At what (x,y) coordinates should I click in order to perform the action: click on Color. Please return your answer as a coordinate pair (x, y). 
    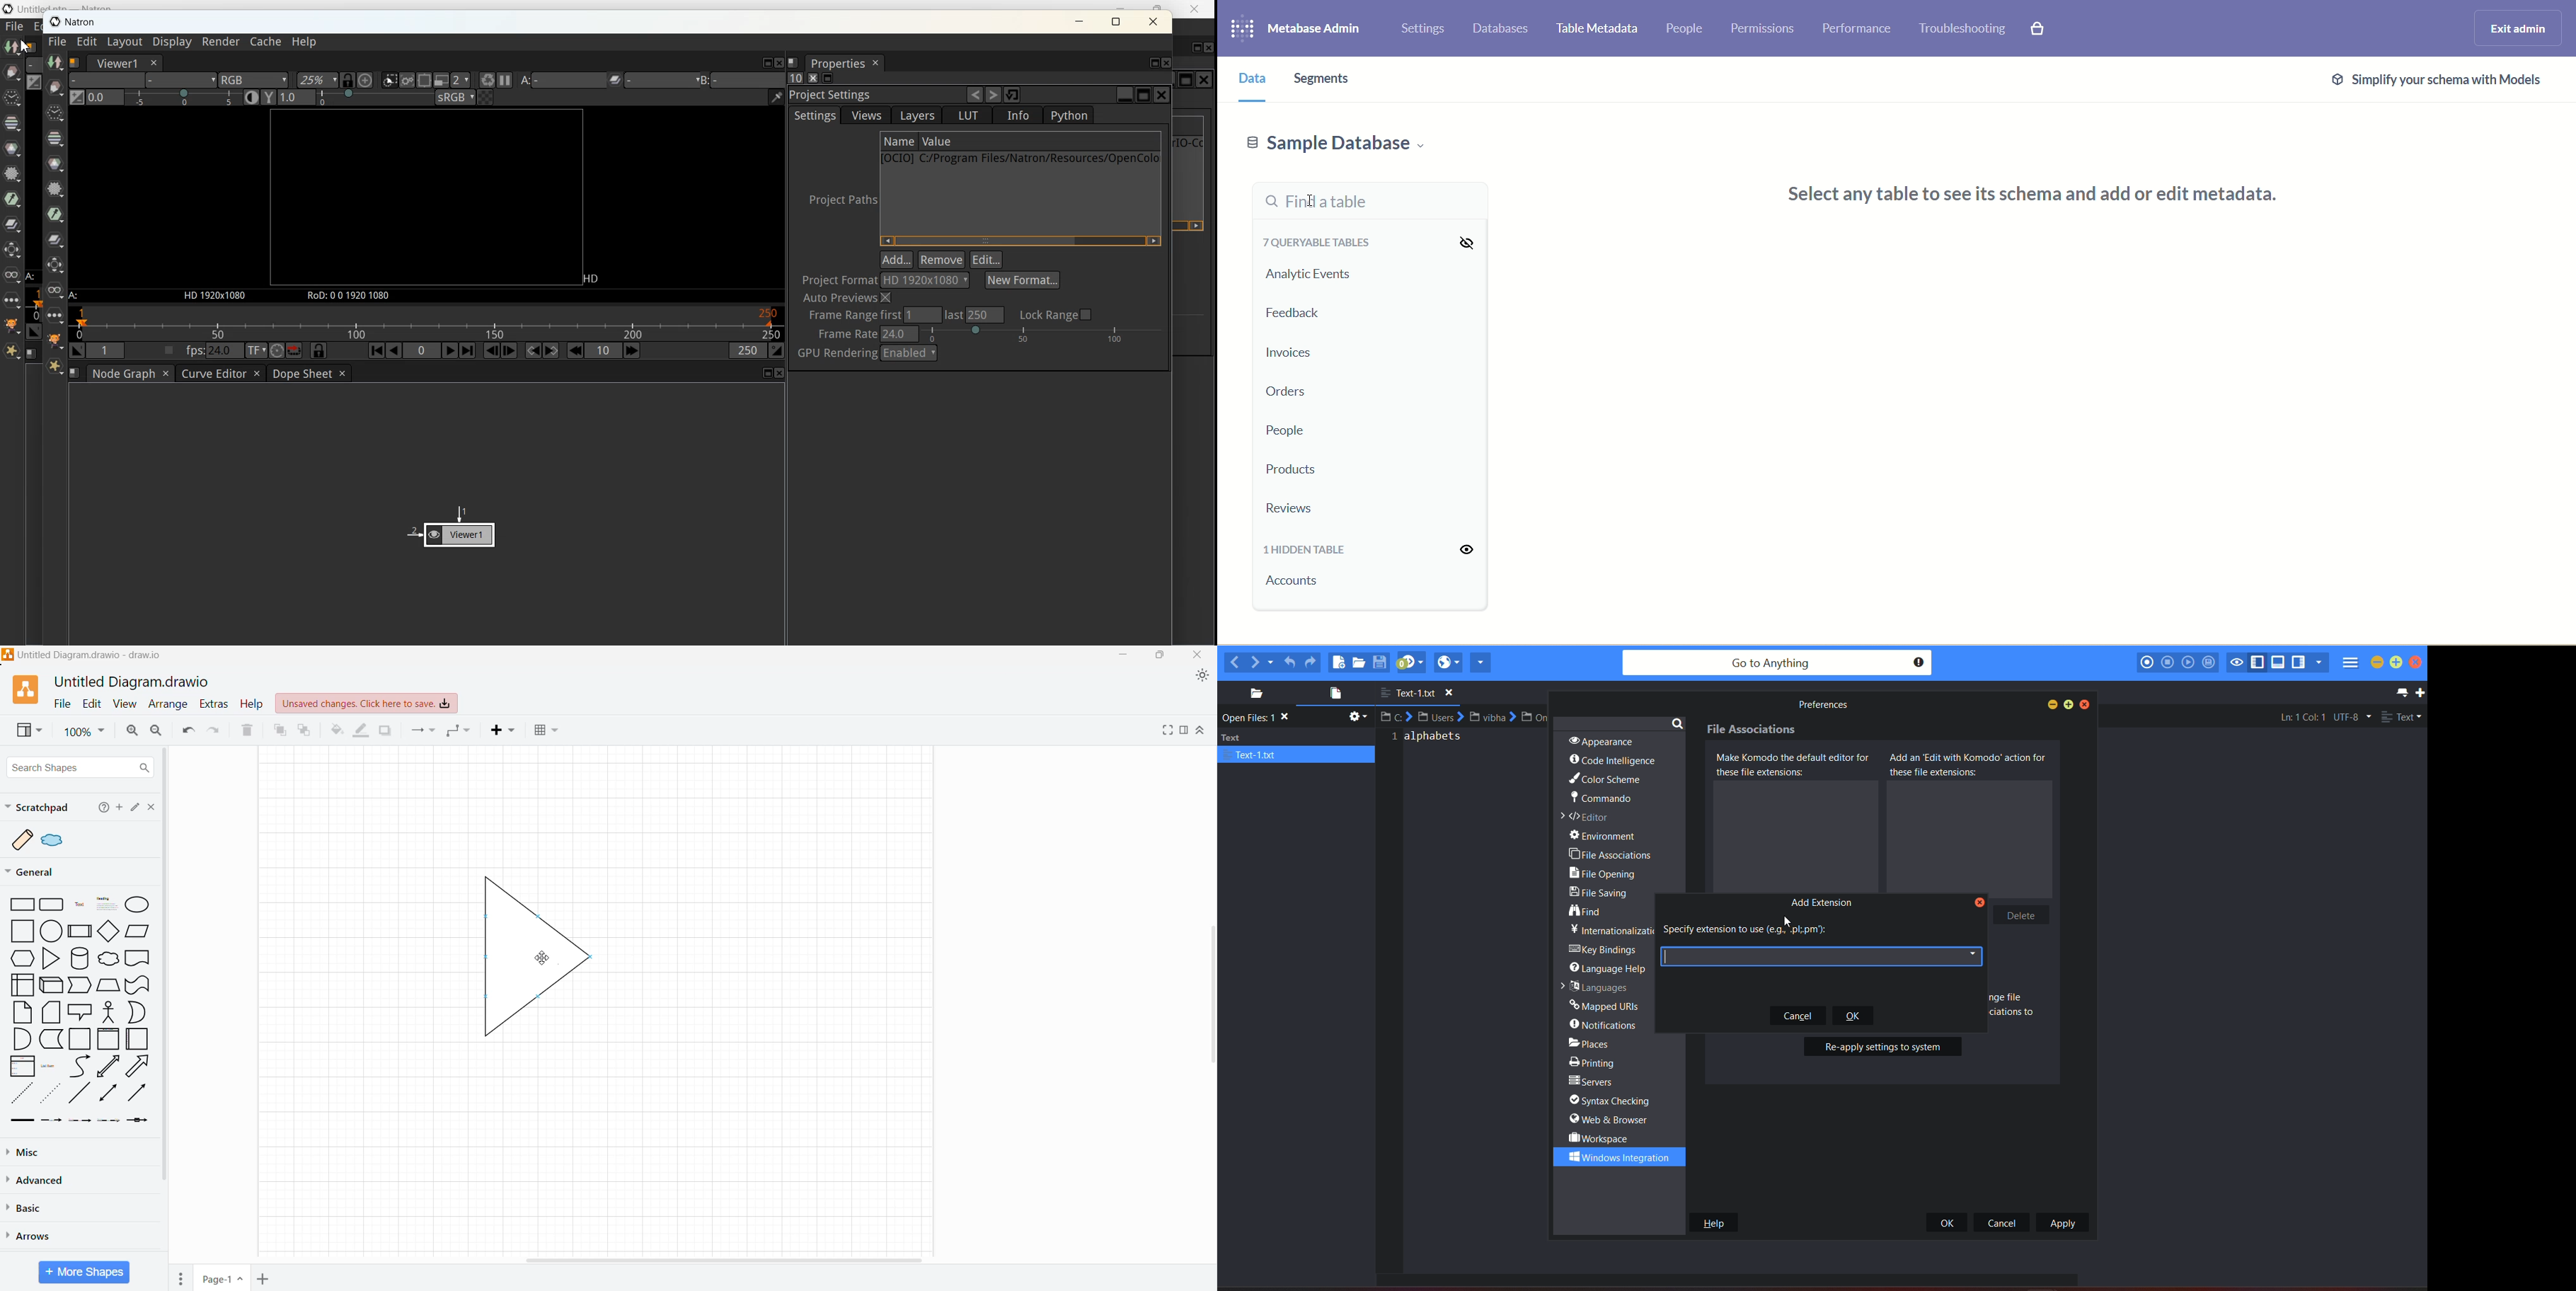
    Looking at the image, I should click on (12, 149).